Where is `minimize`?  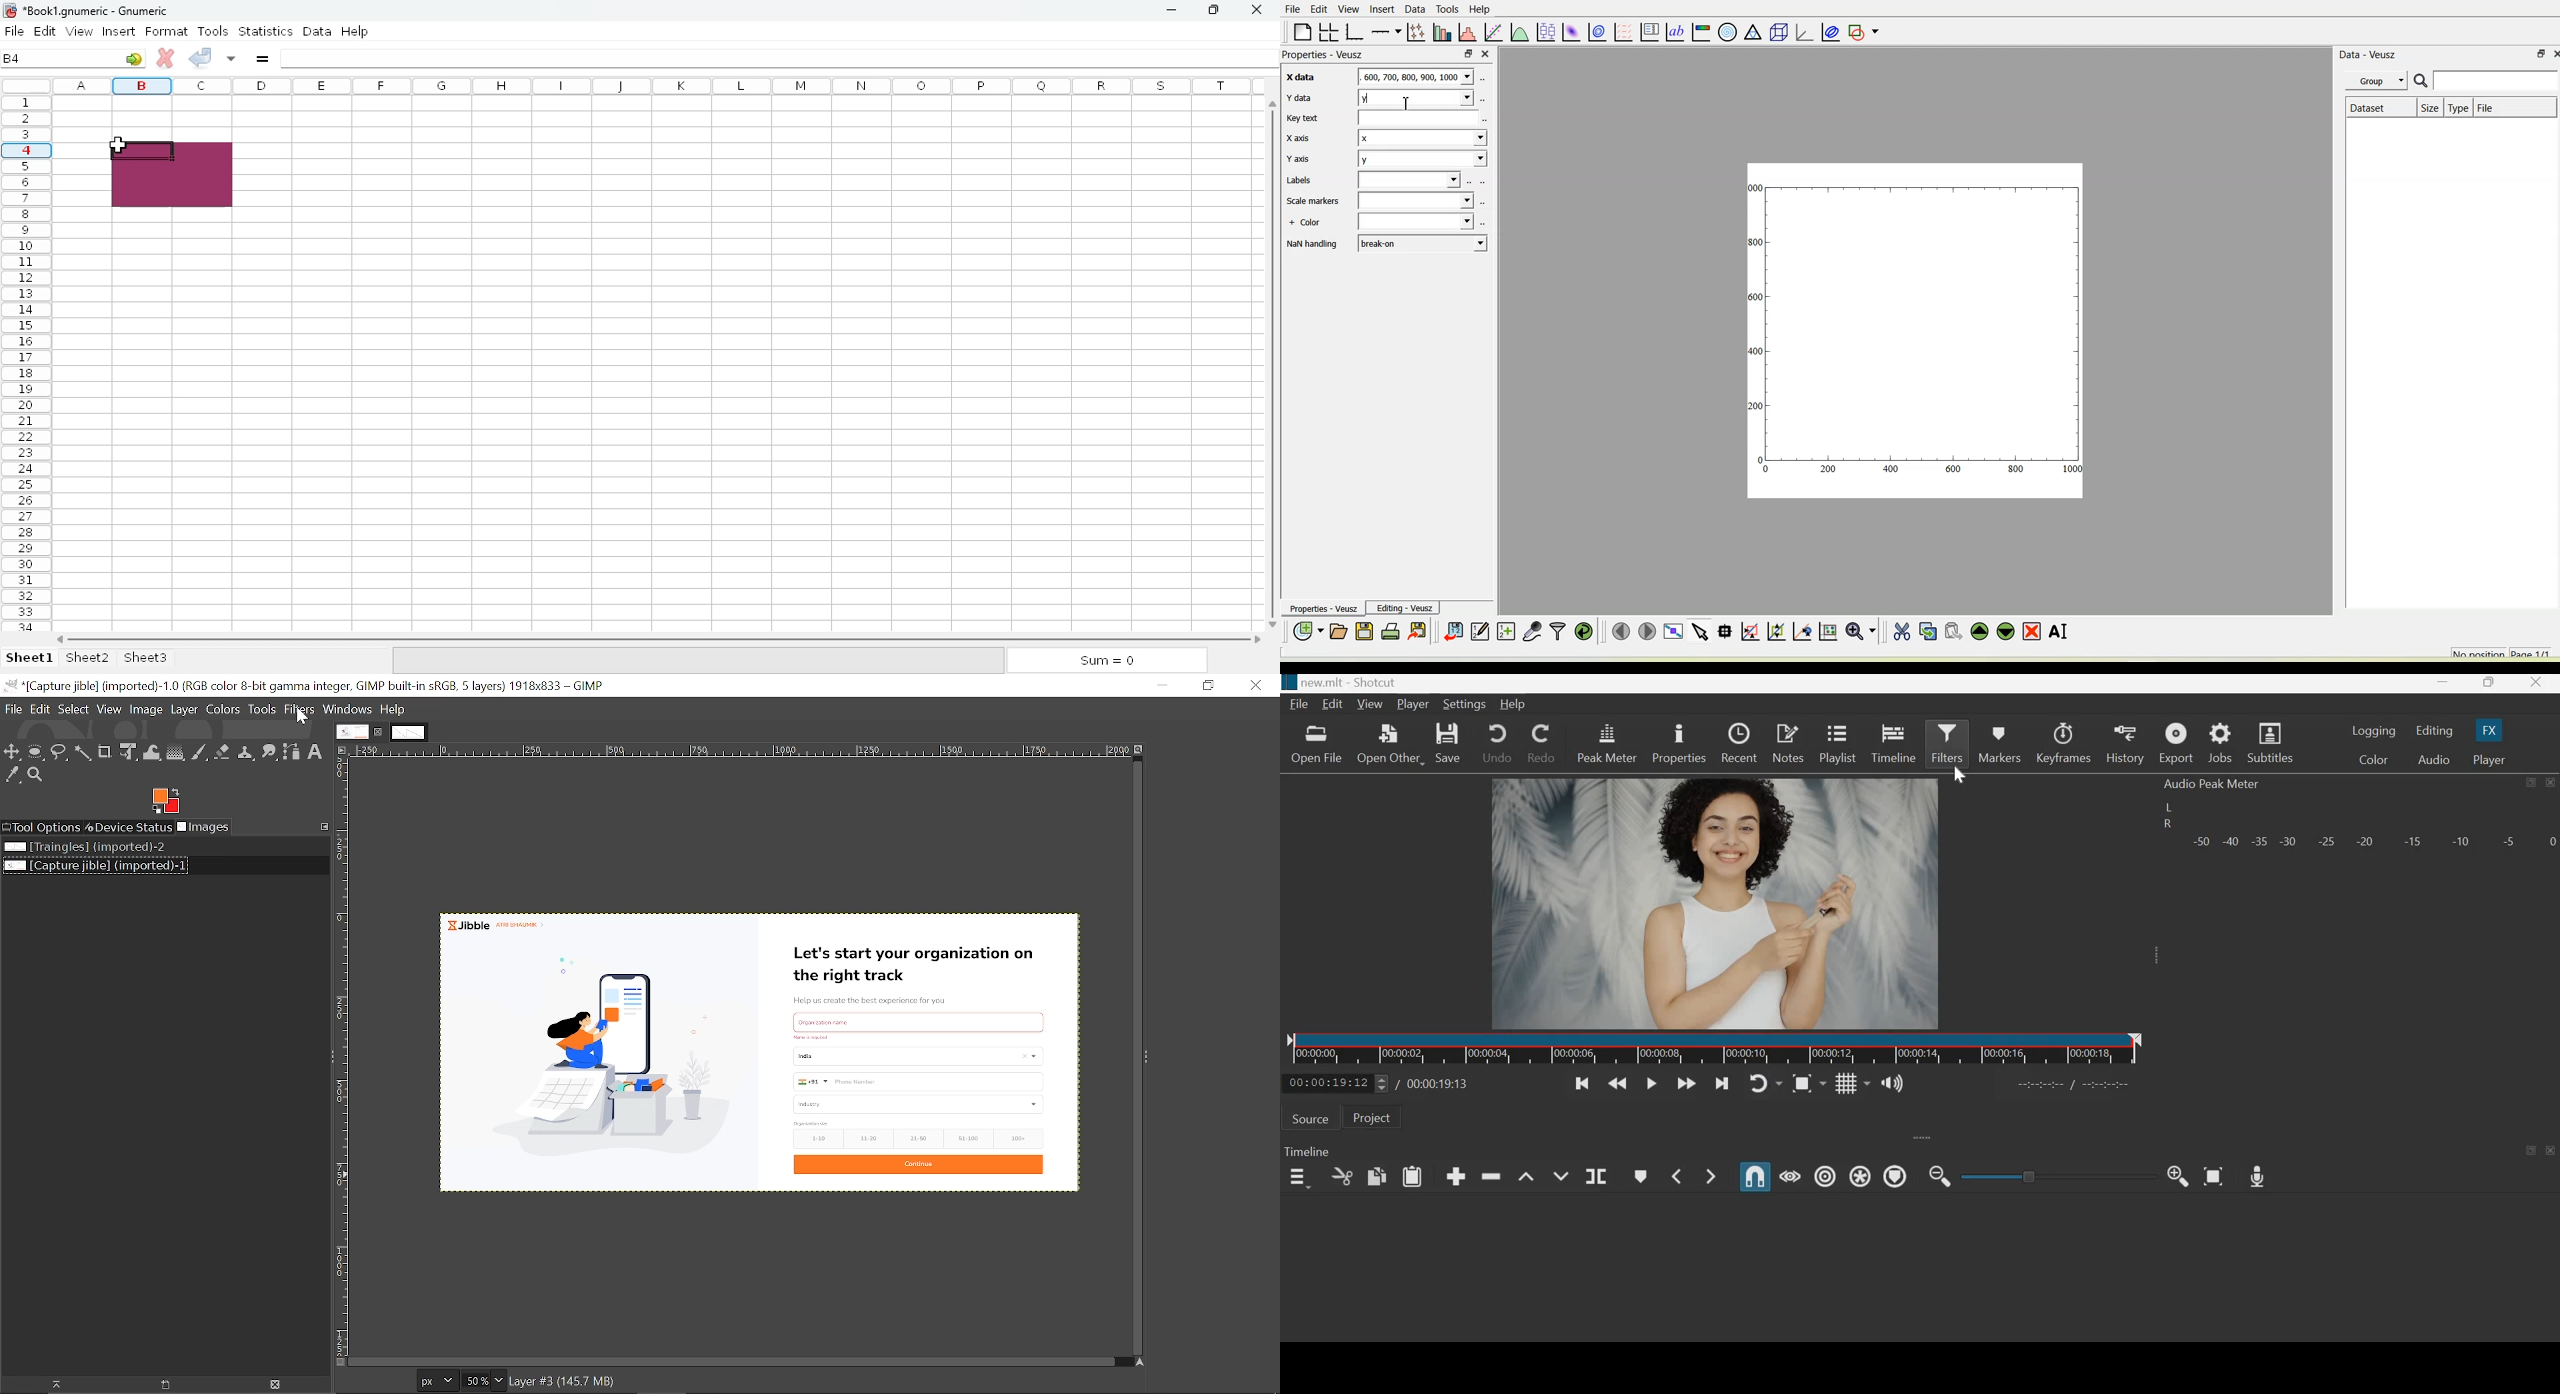
minimize is located at coordinates (2443, 685).